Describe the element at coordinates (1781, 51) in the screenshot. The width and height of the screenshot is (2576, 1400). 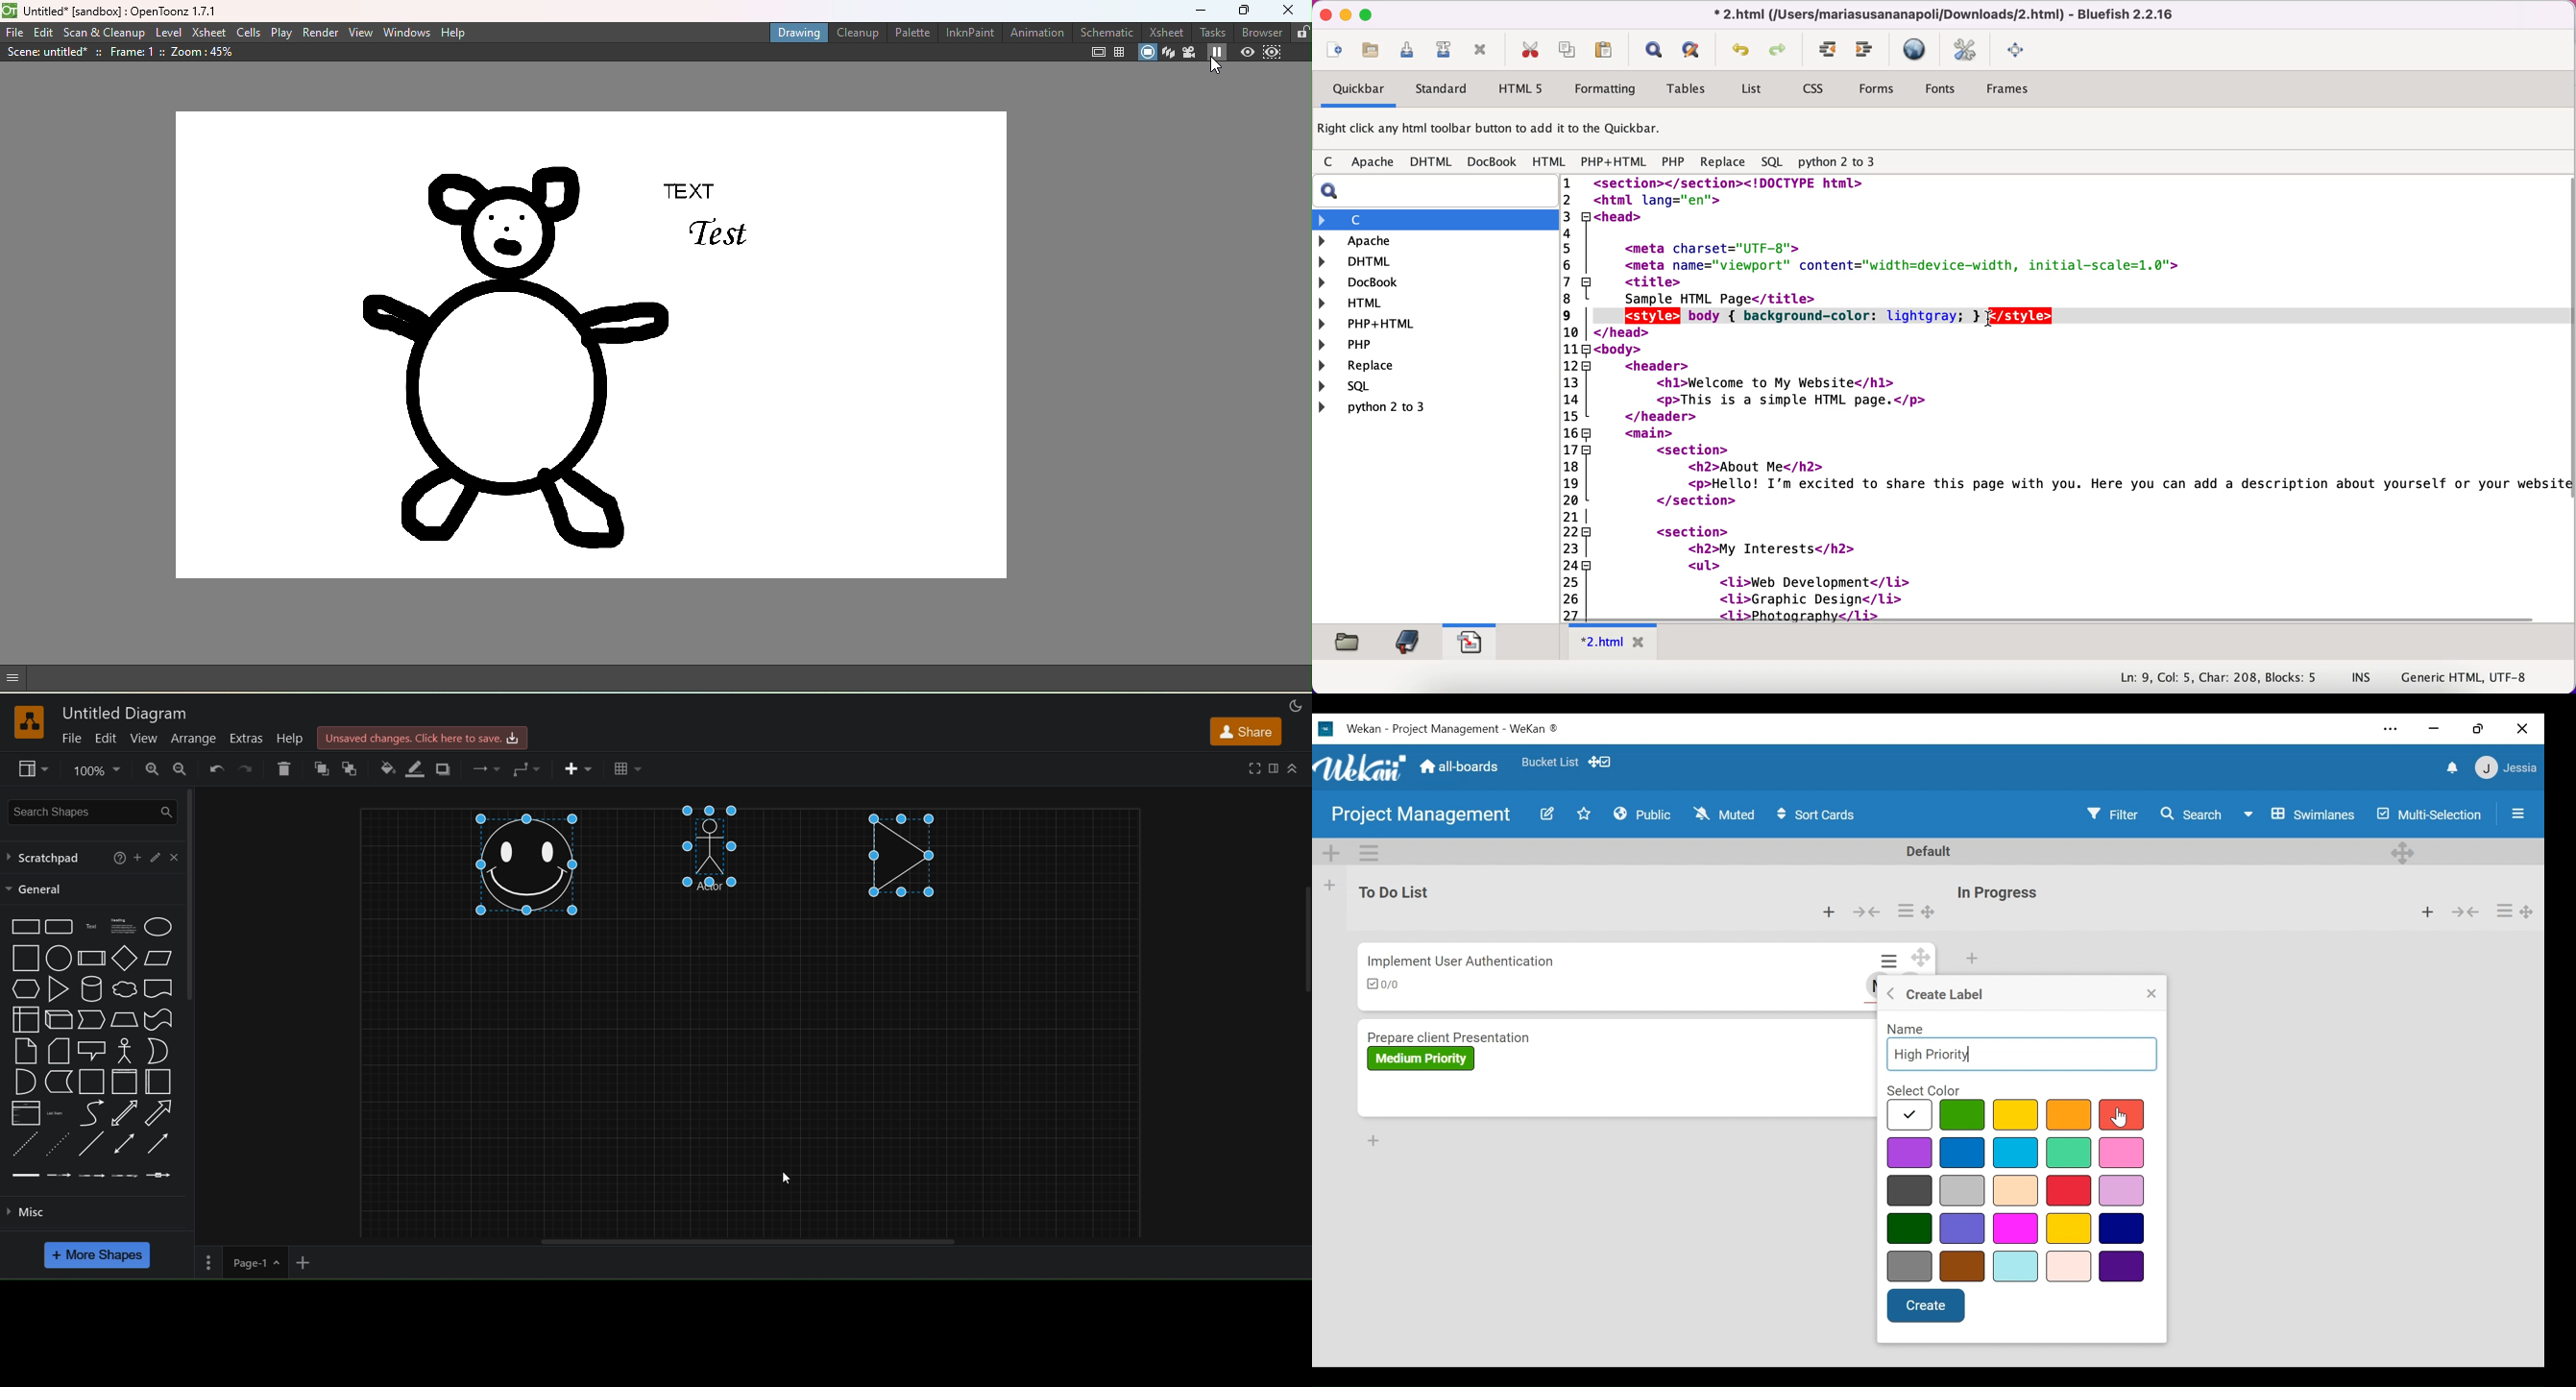
I see `redo` at that location.